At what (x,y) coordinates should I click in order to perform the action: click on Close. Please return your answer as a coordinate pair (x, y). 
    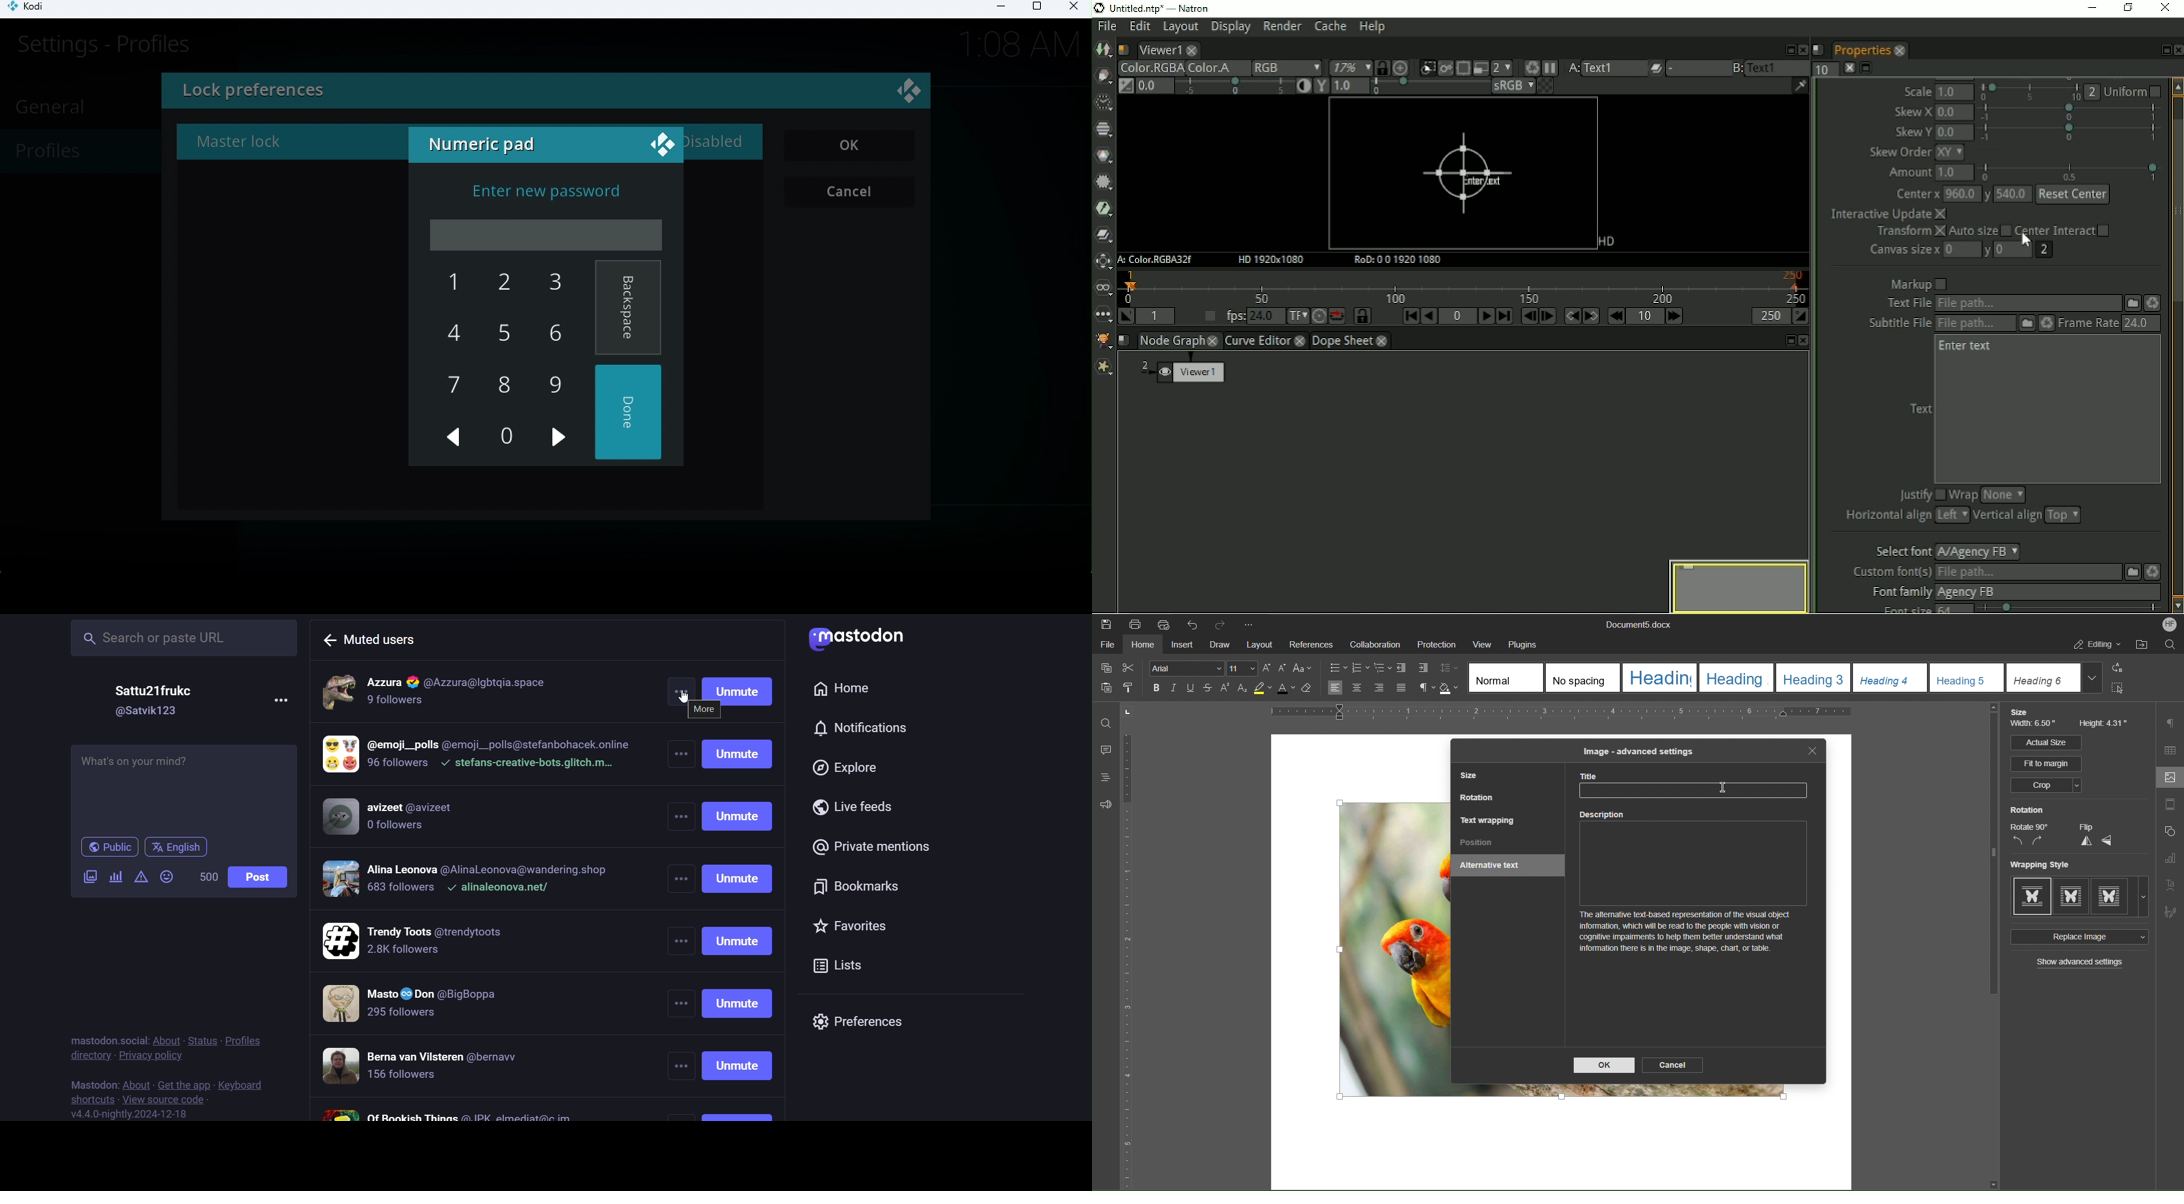
    Looking at the image, I should click on (1813, 752).